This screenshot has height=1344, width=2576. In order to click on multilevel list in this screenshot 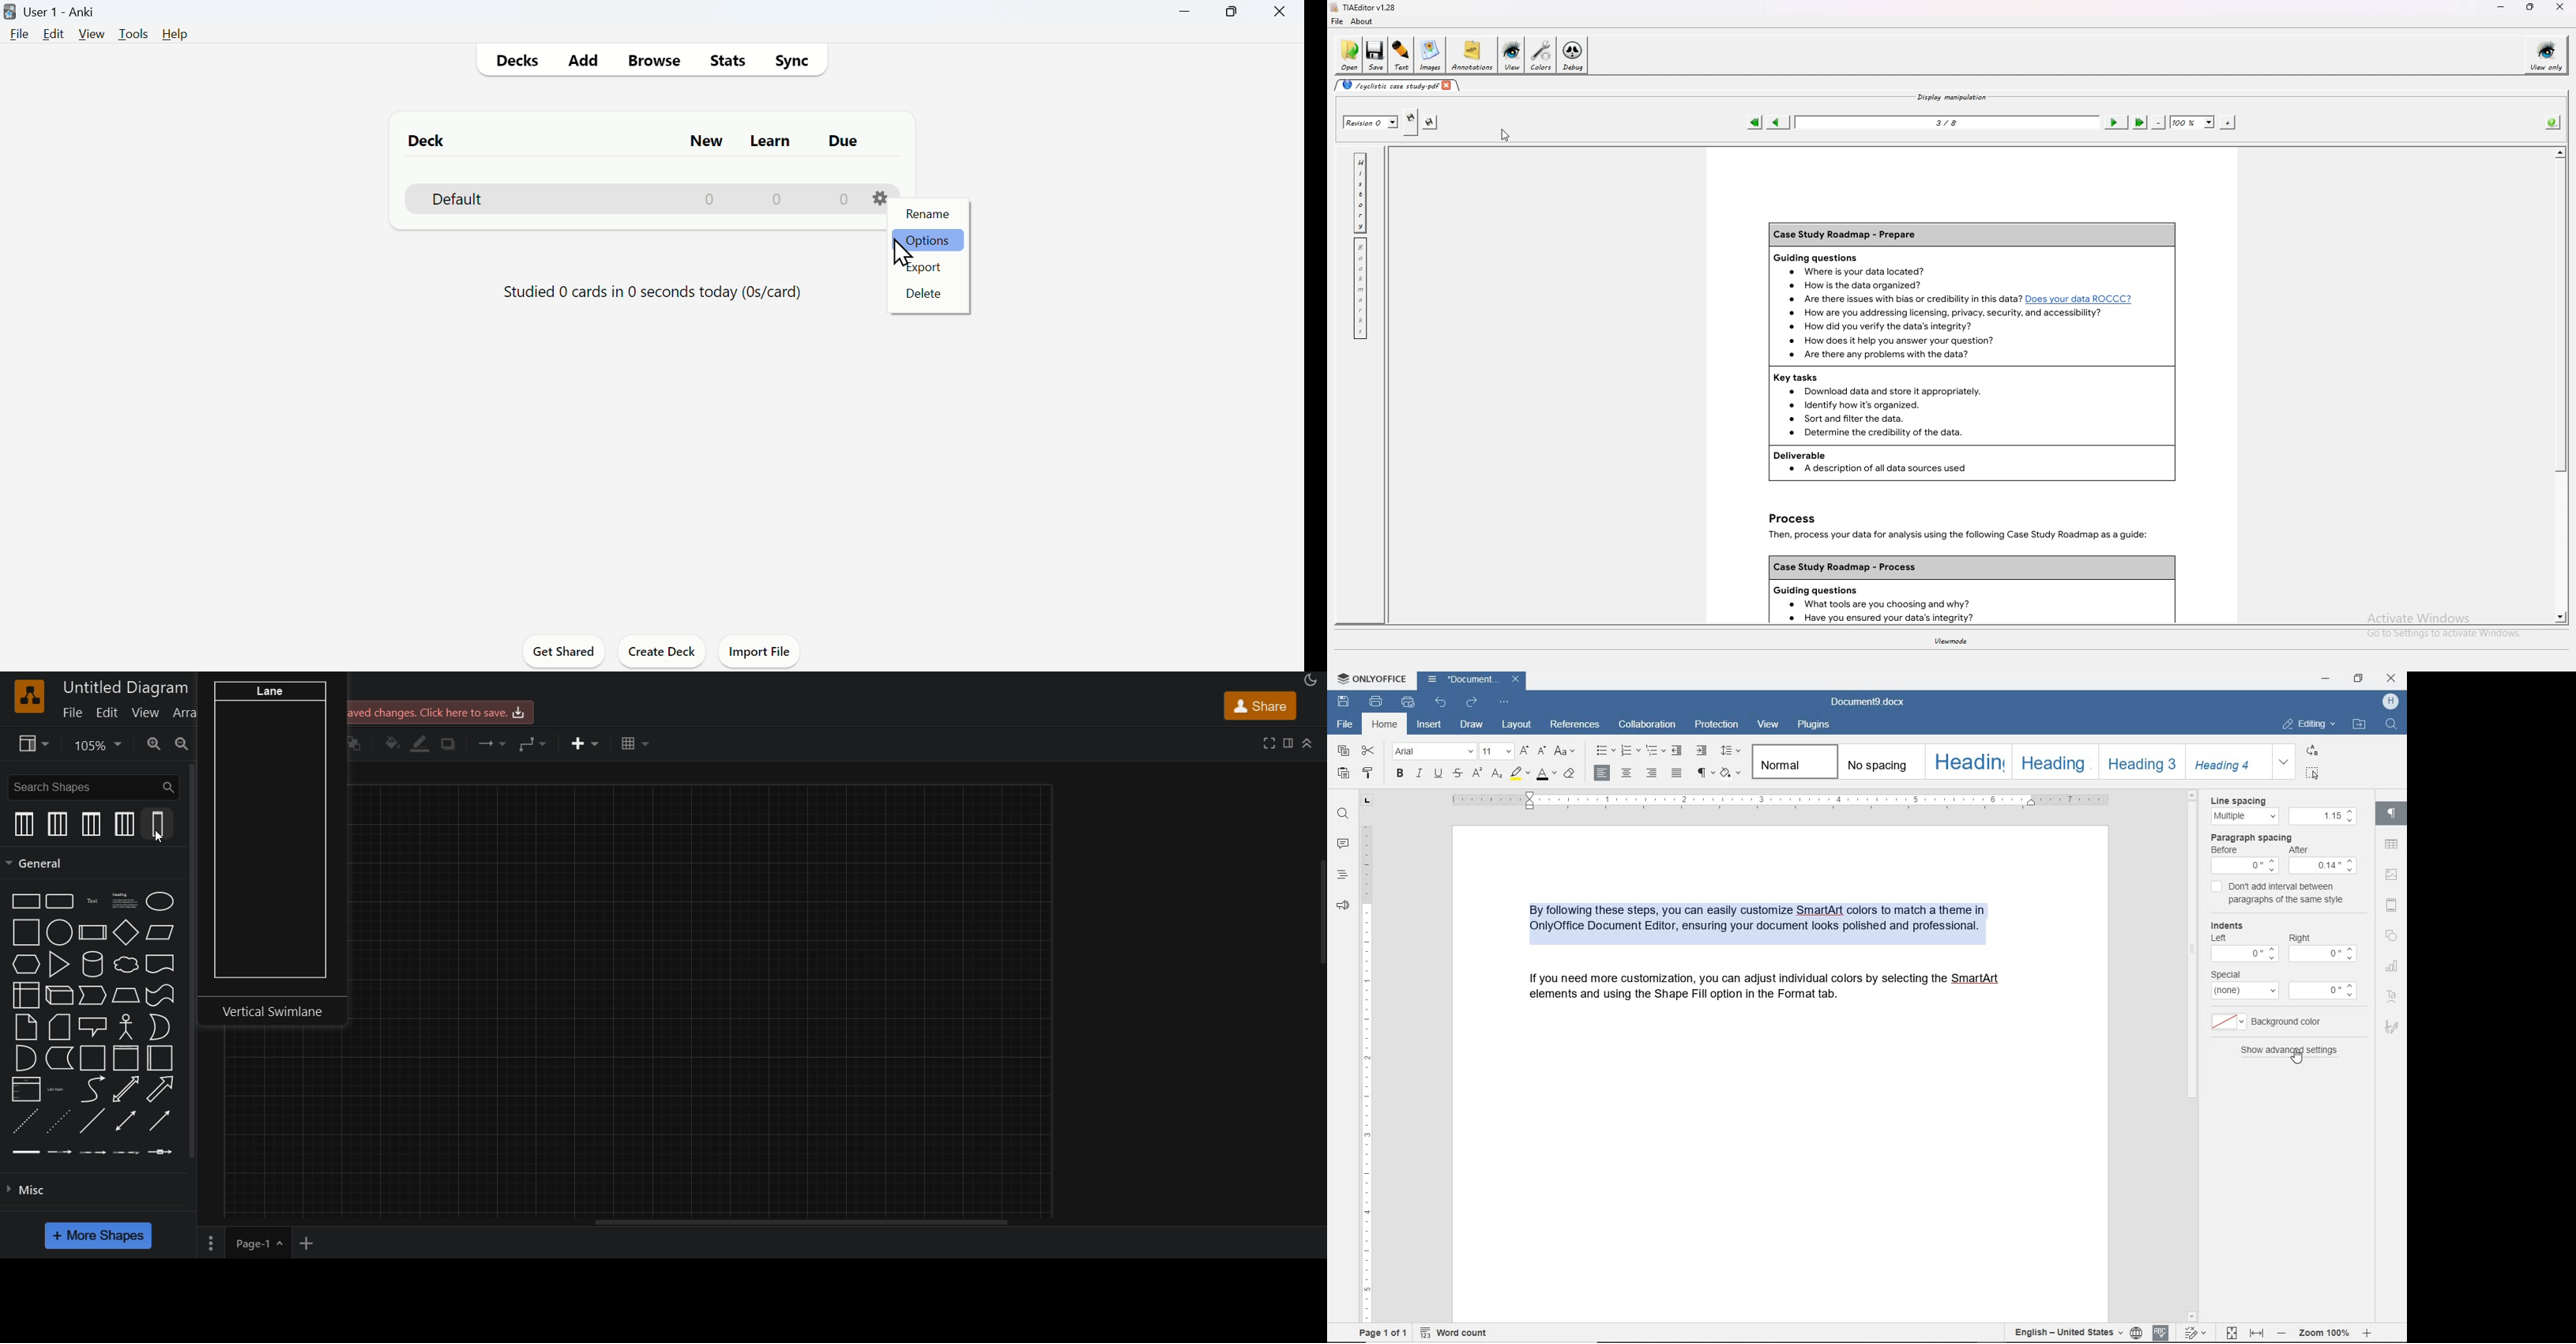, I will do `click(1654, 753)`.